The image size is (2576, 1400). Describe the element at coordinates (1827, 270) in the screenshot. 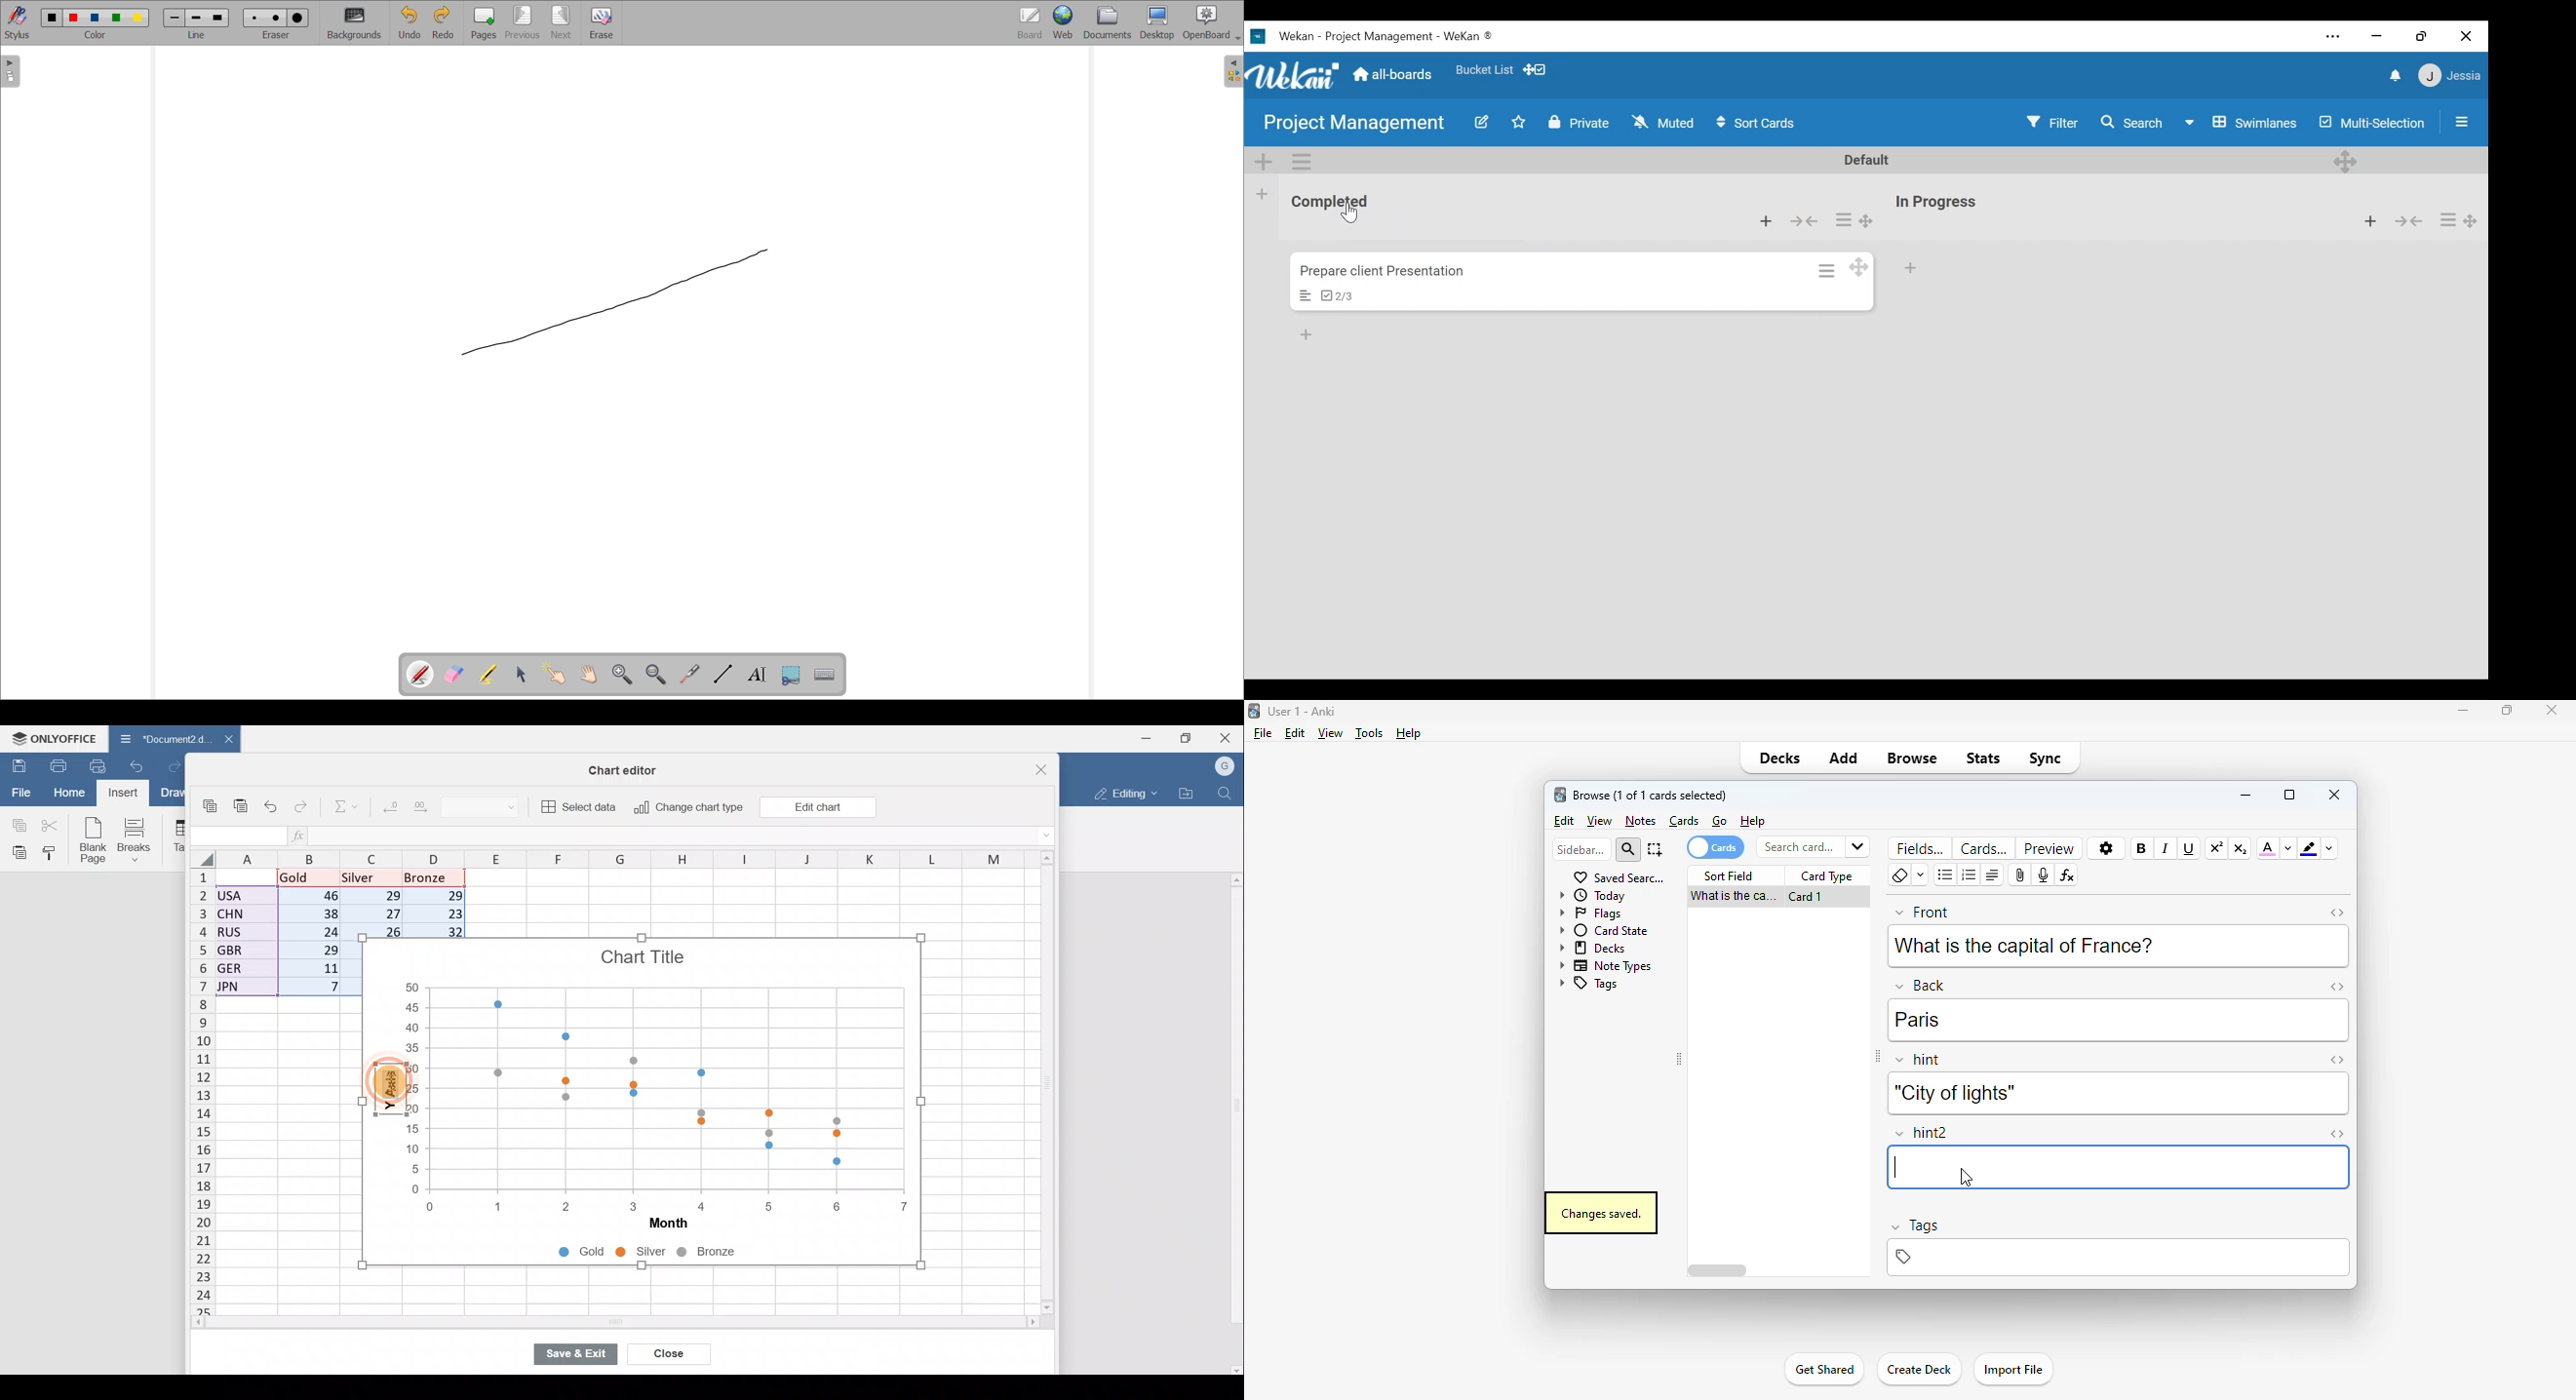

I see `Card actions` at that location.